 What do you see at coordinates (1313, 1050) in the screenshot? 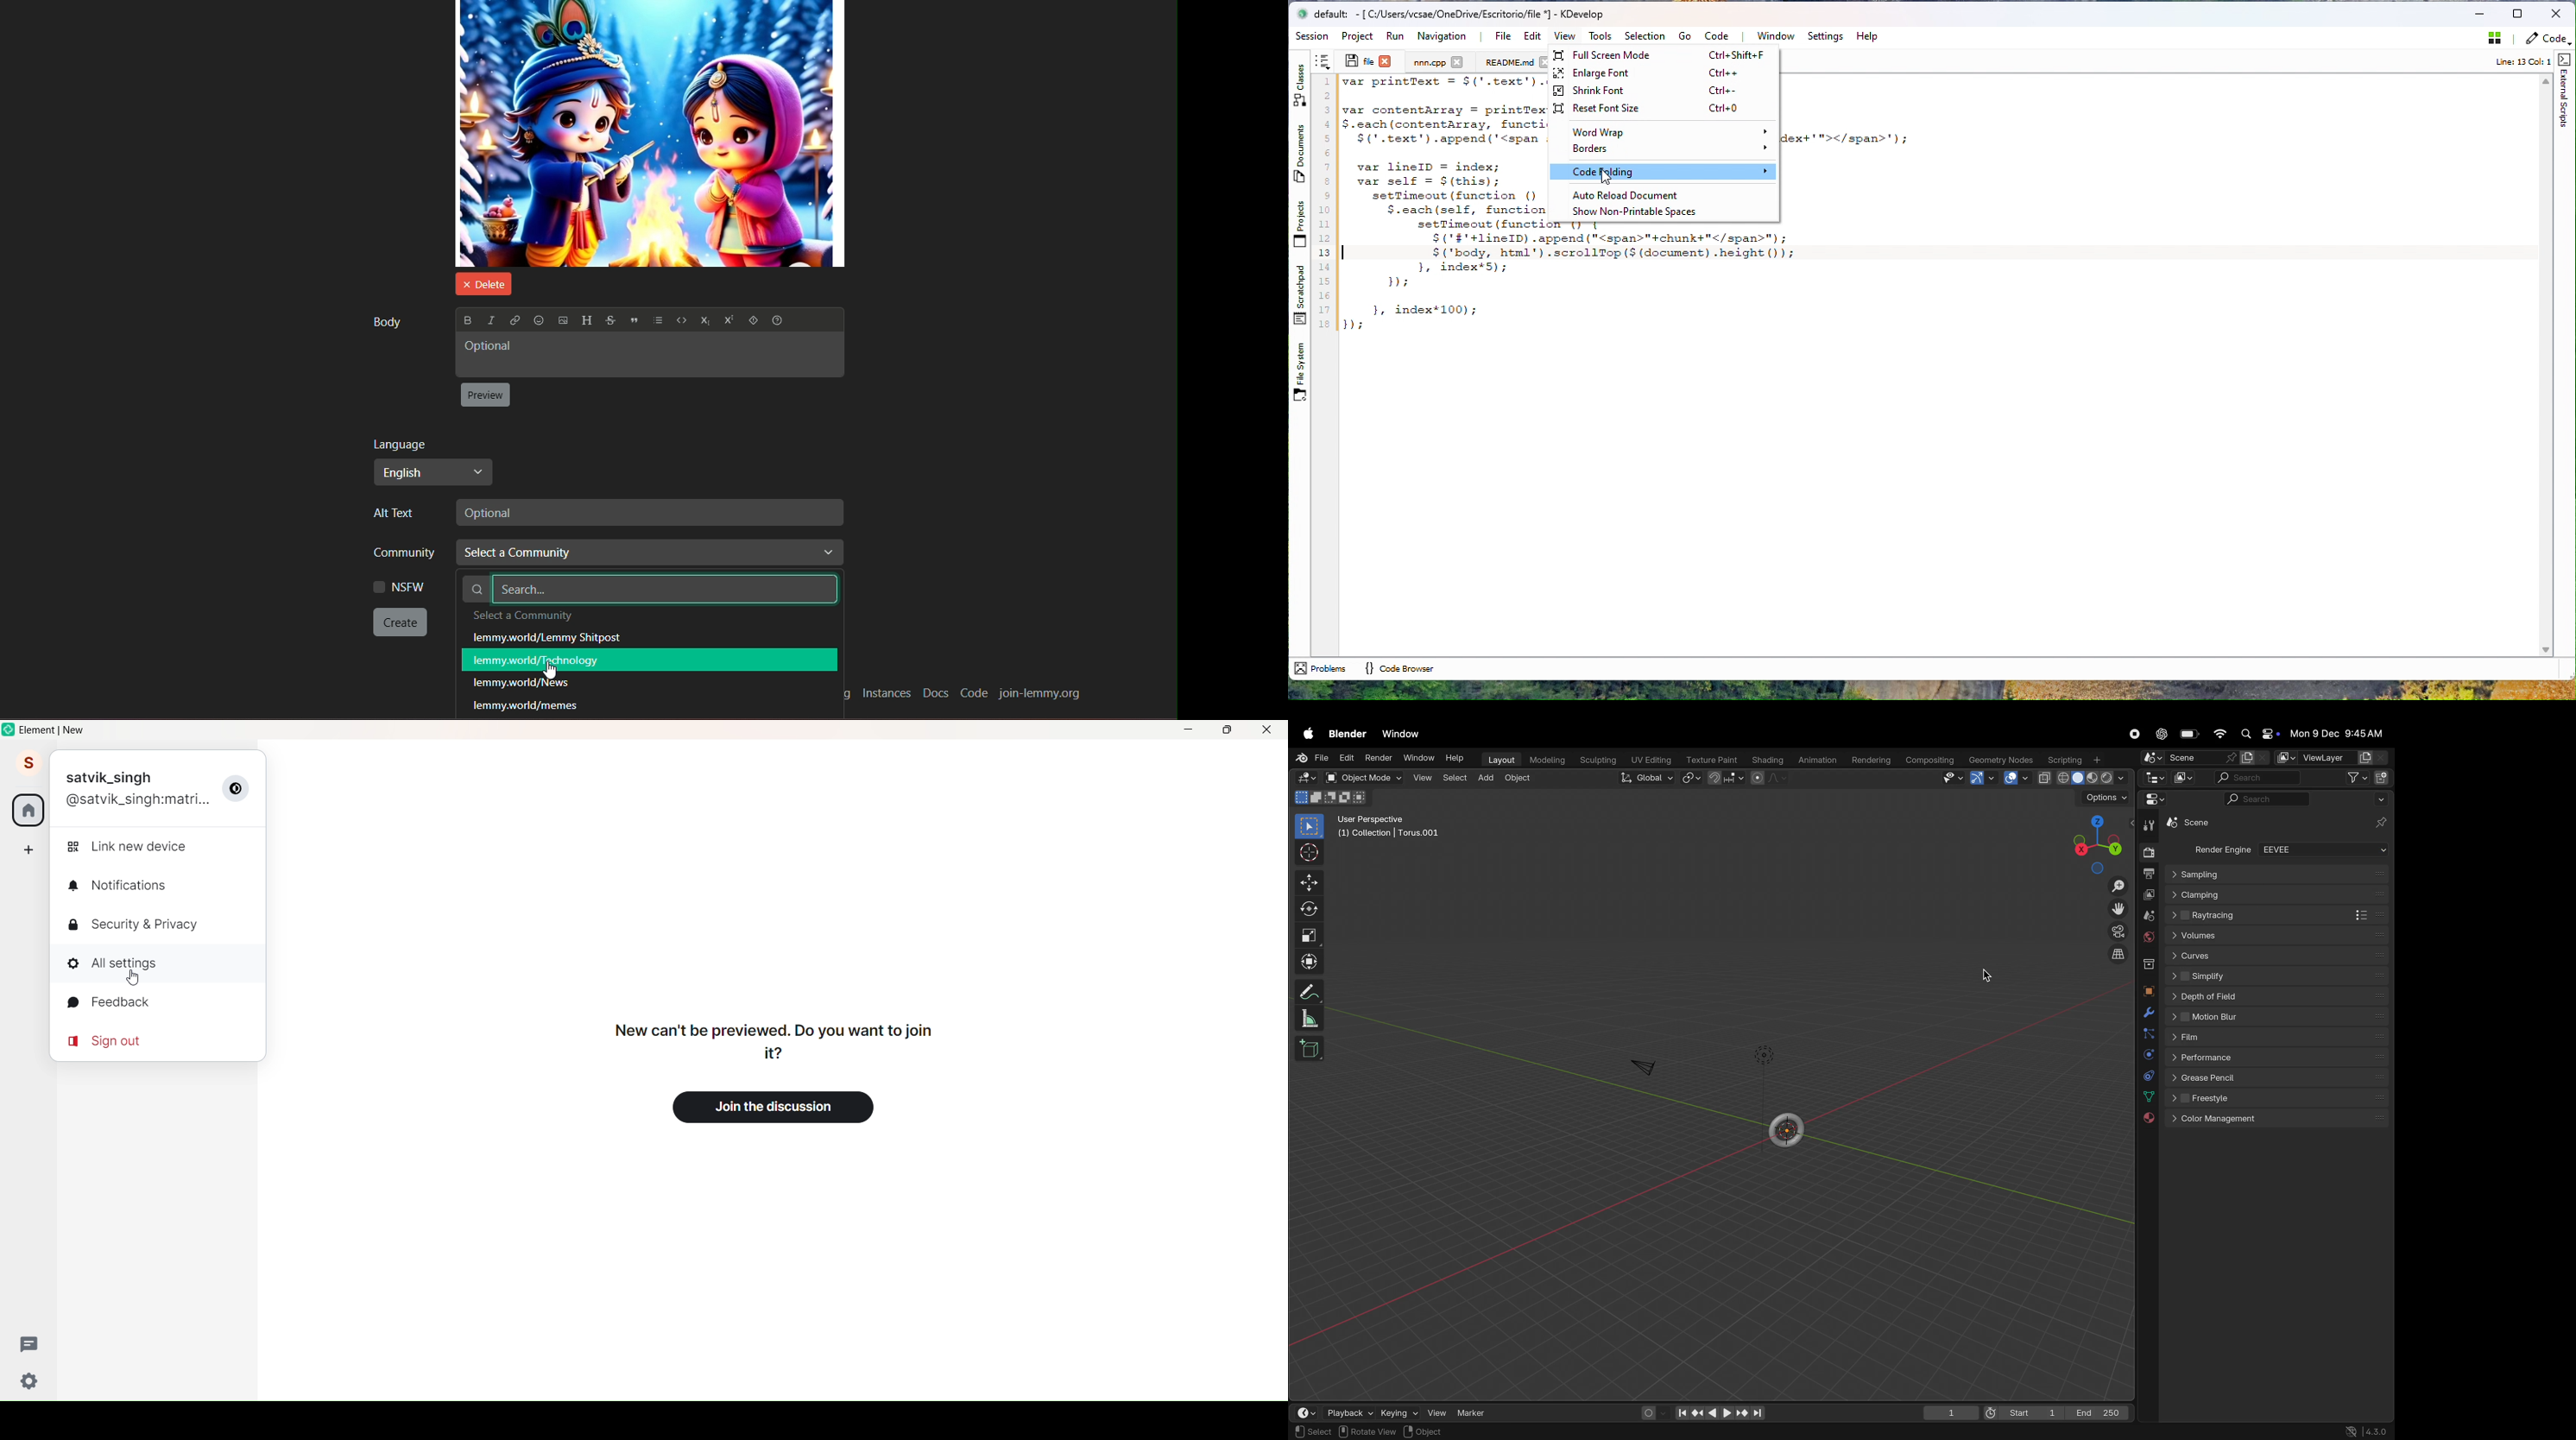
I see `add cube` at bounding box center [1313, 1050].